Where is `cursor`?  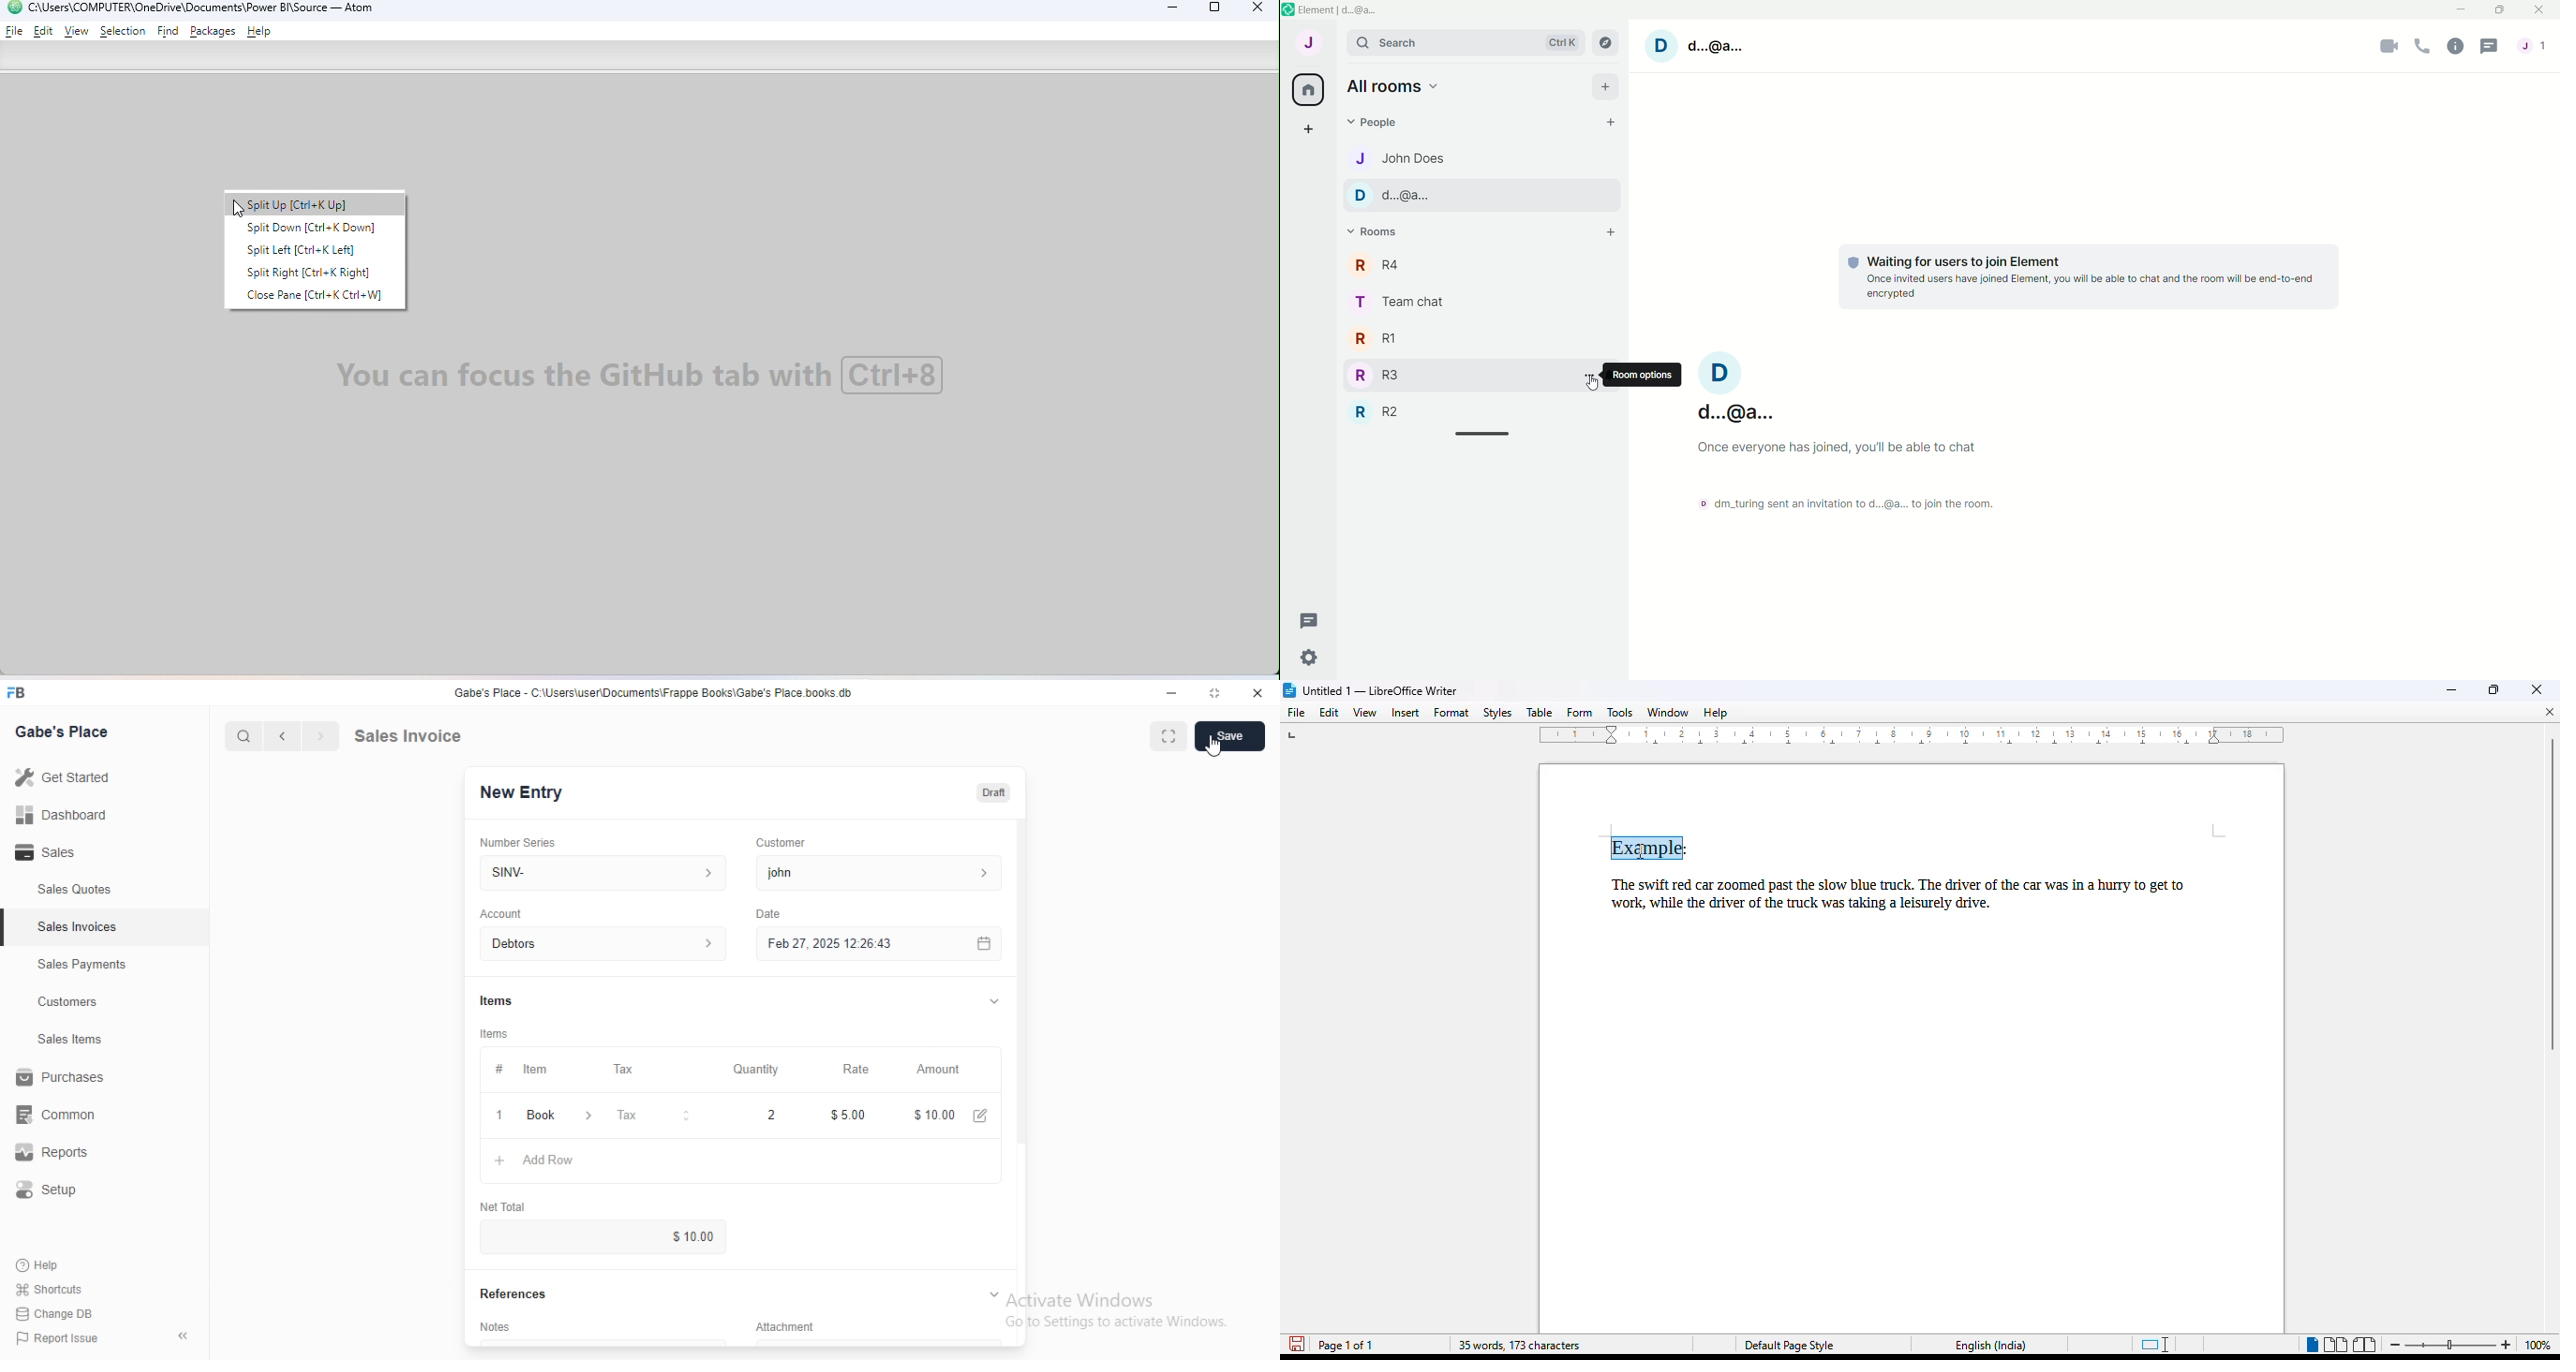 cursor is located at coordinates (1593, 385).